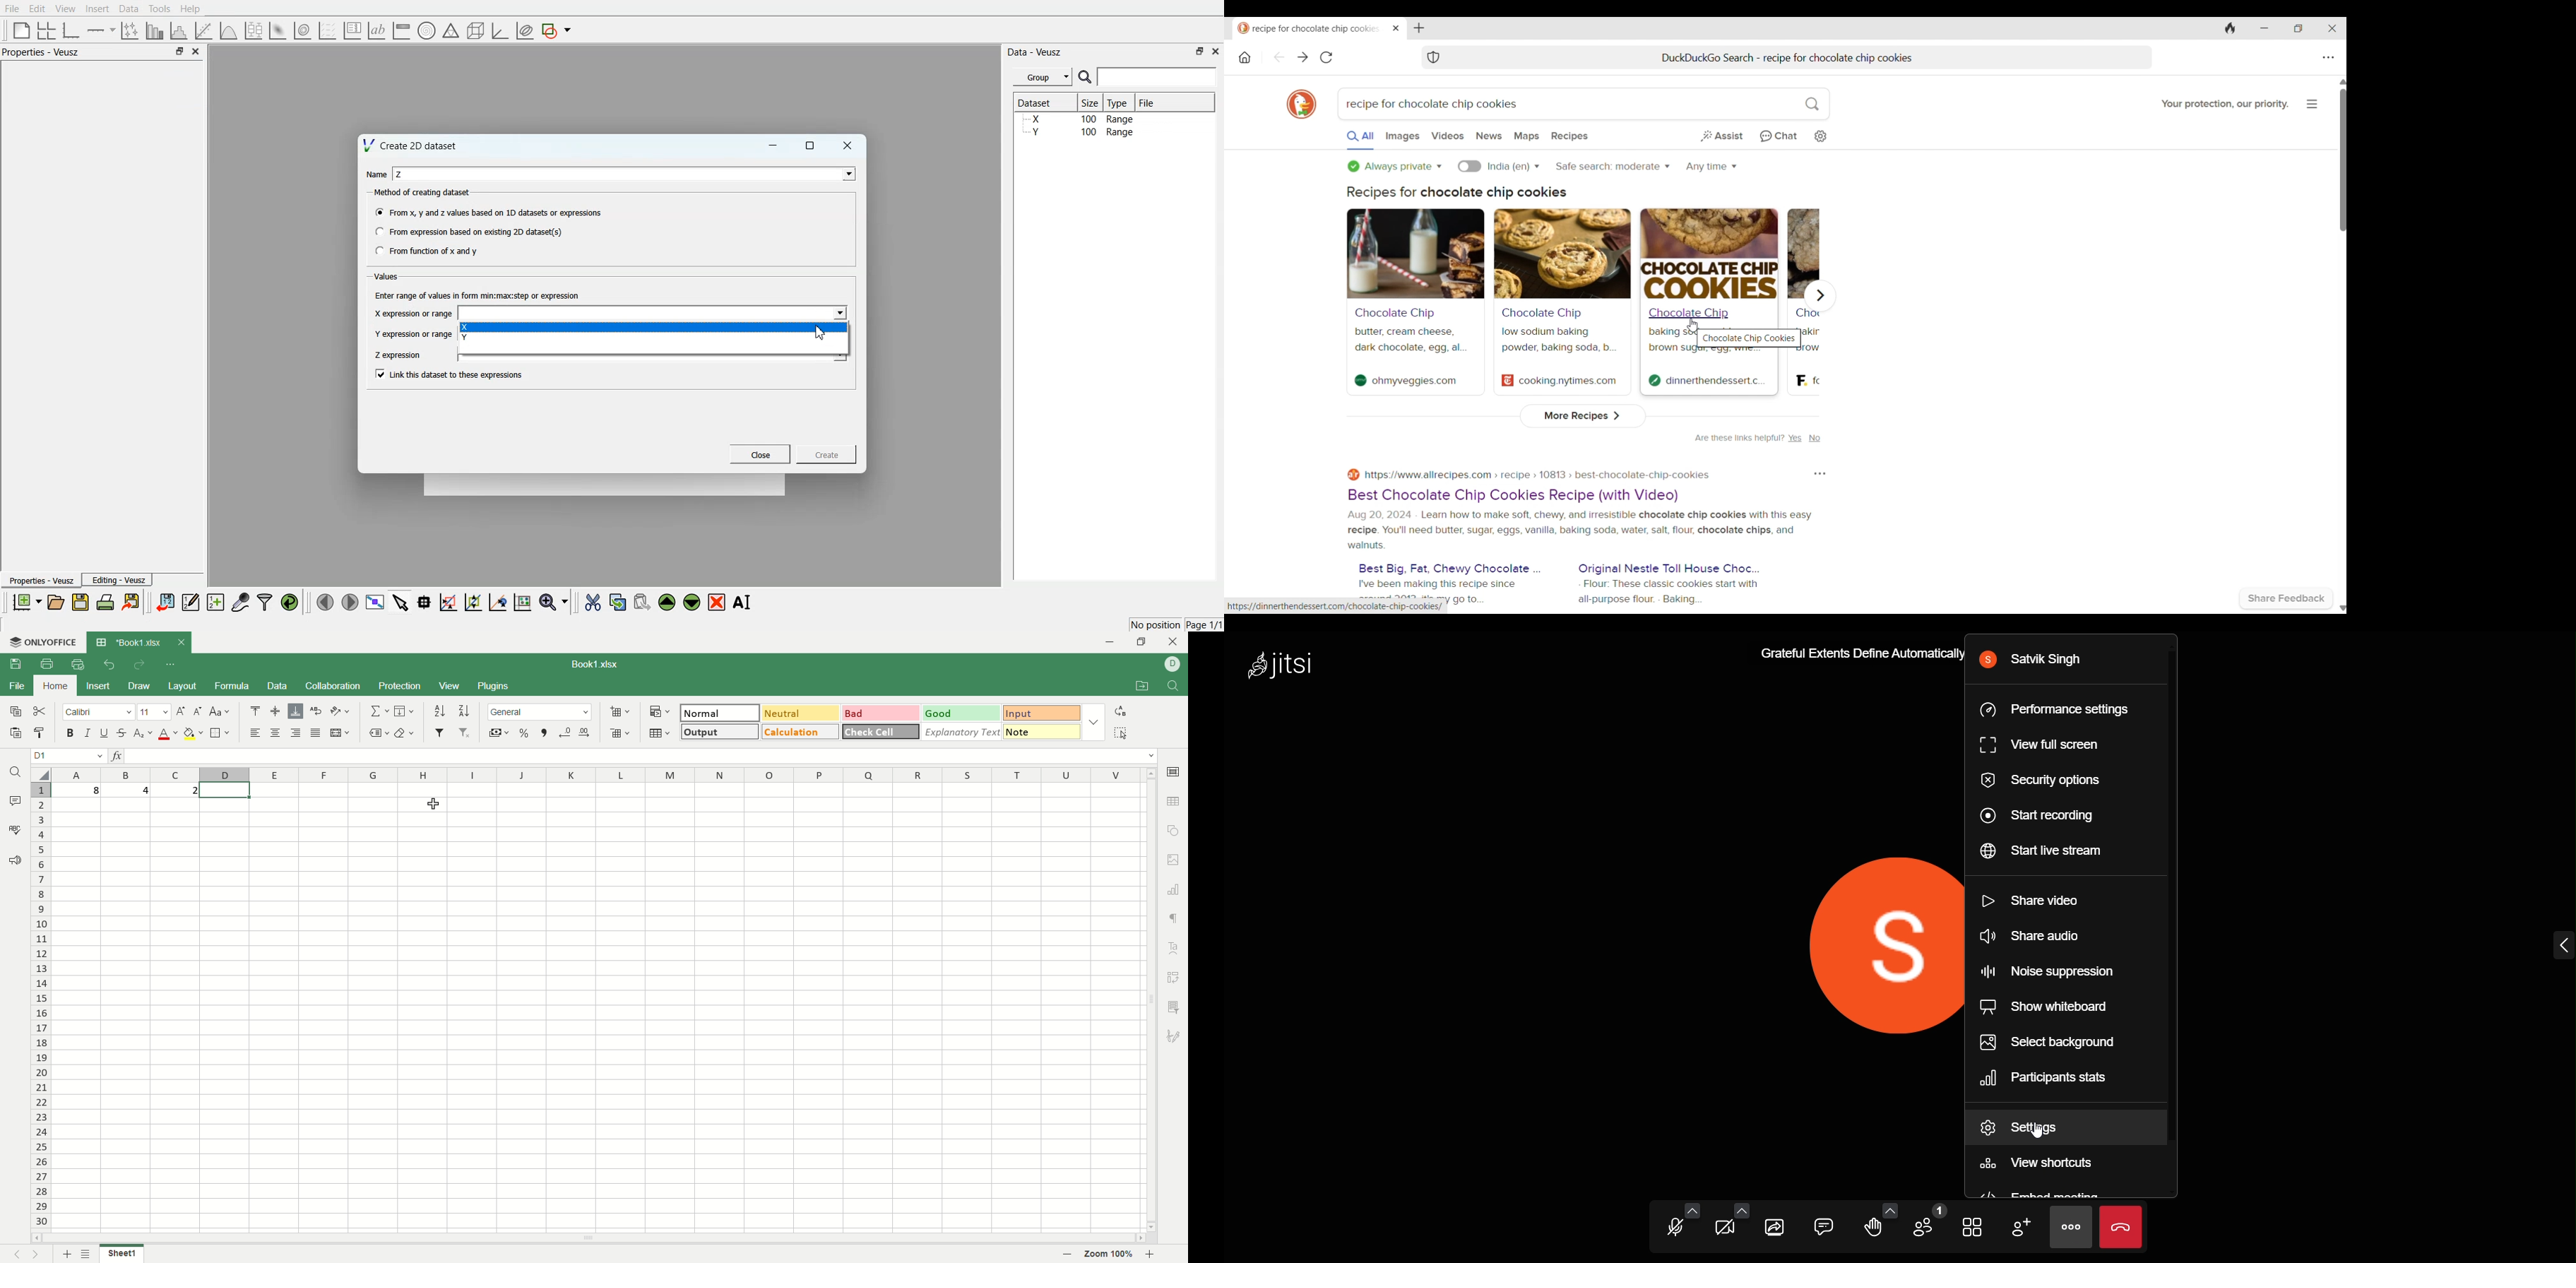 This screenshot has height=1288, width=2576. What do you see at coordinates (317, 709) in the screenshot?
I see `wrap text` at bounding box center [317, 709].